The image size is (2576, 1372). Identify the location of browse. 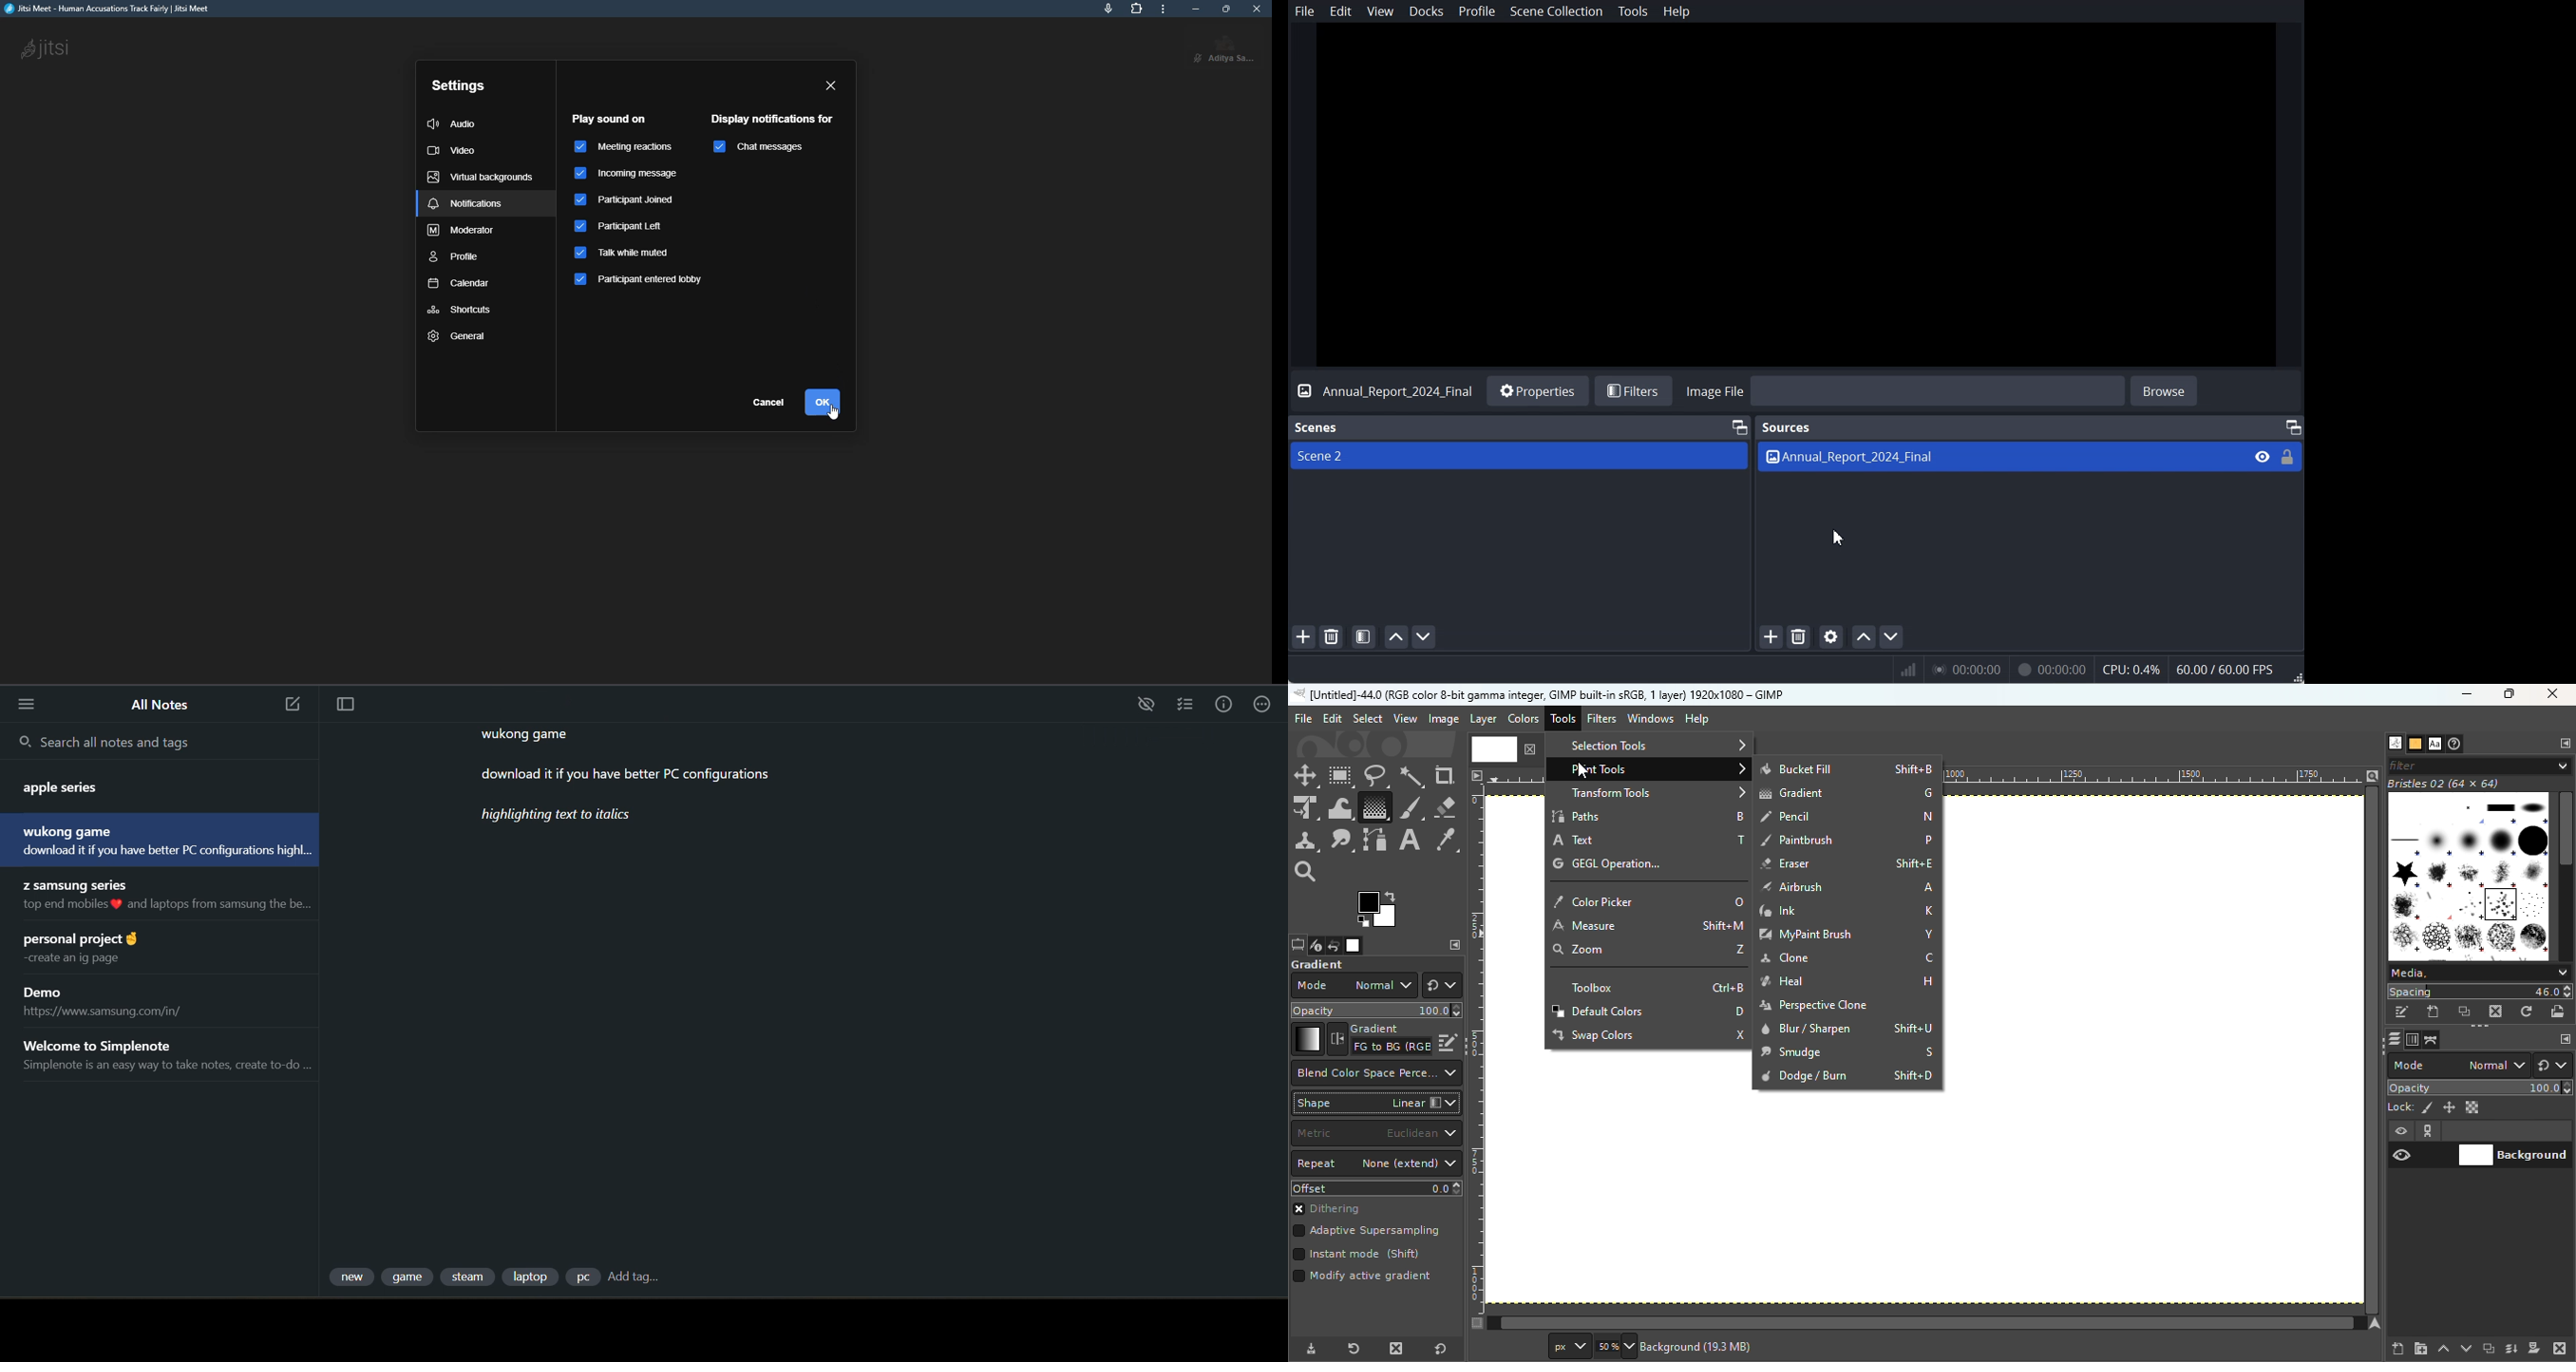
(2167, 390).